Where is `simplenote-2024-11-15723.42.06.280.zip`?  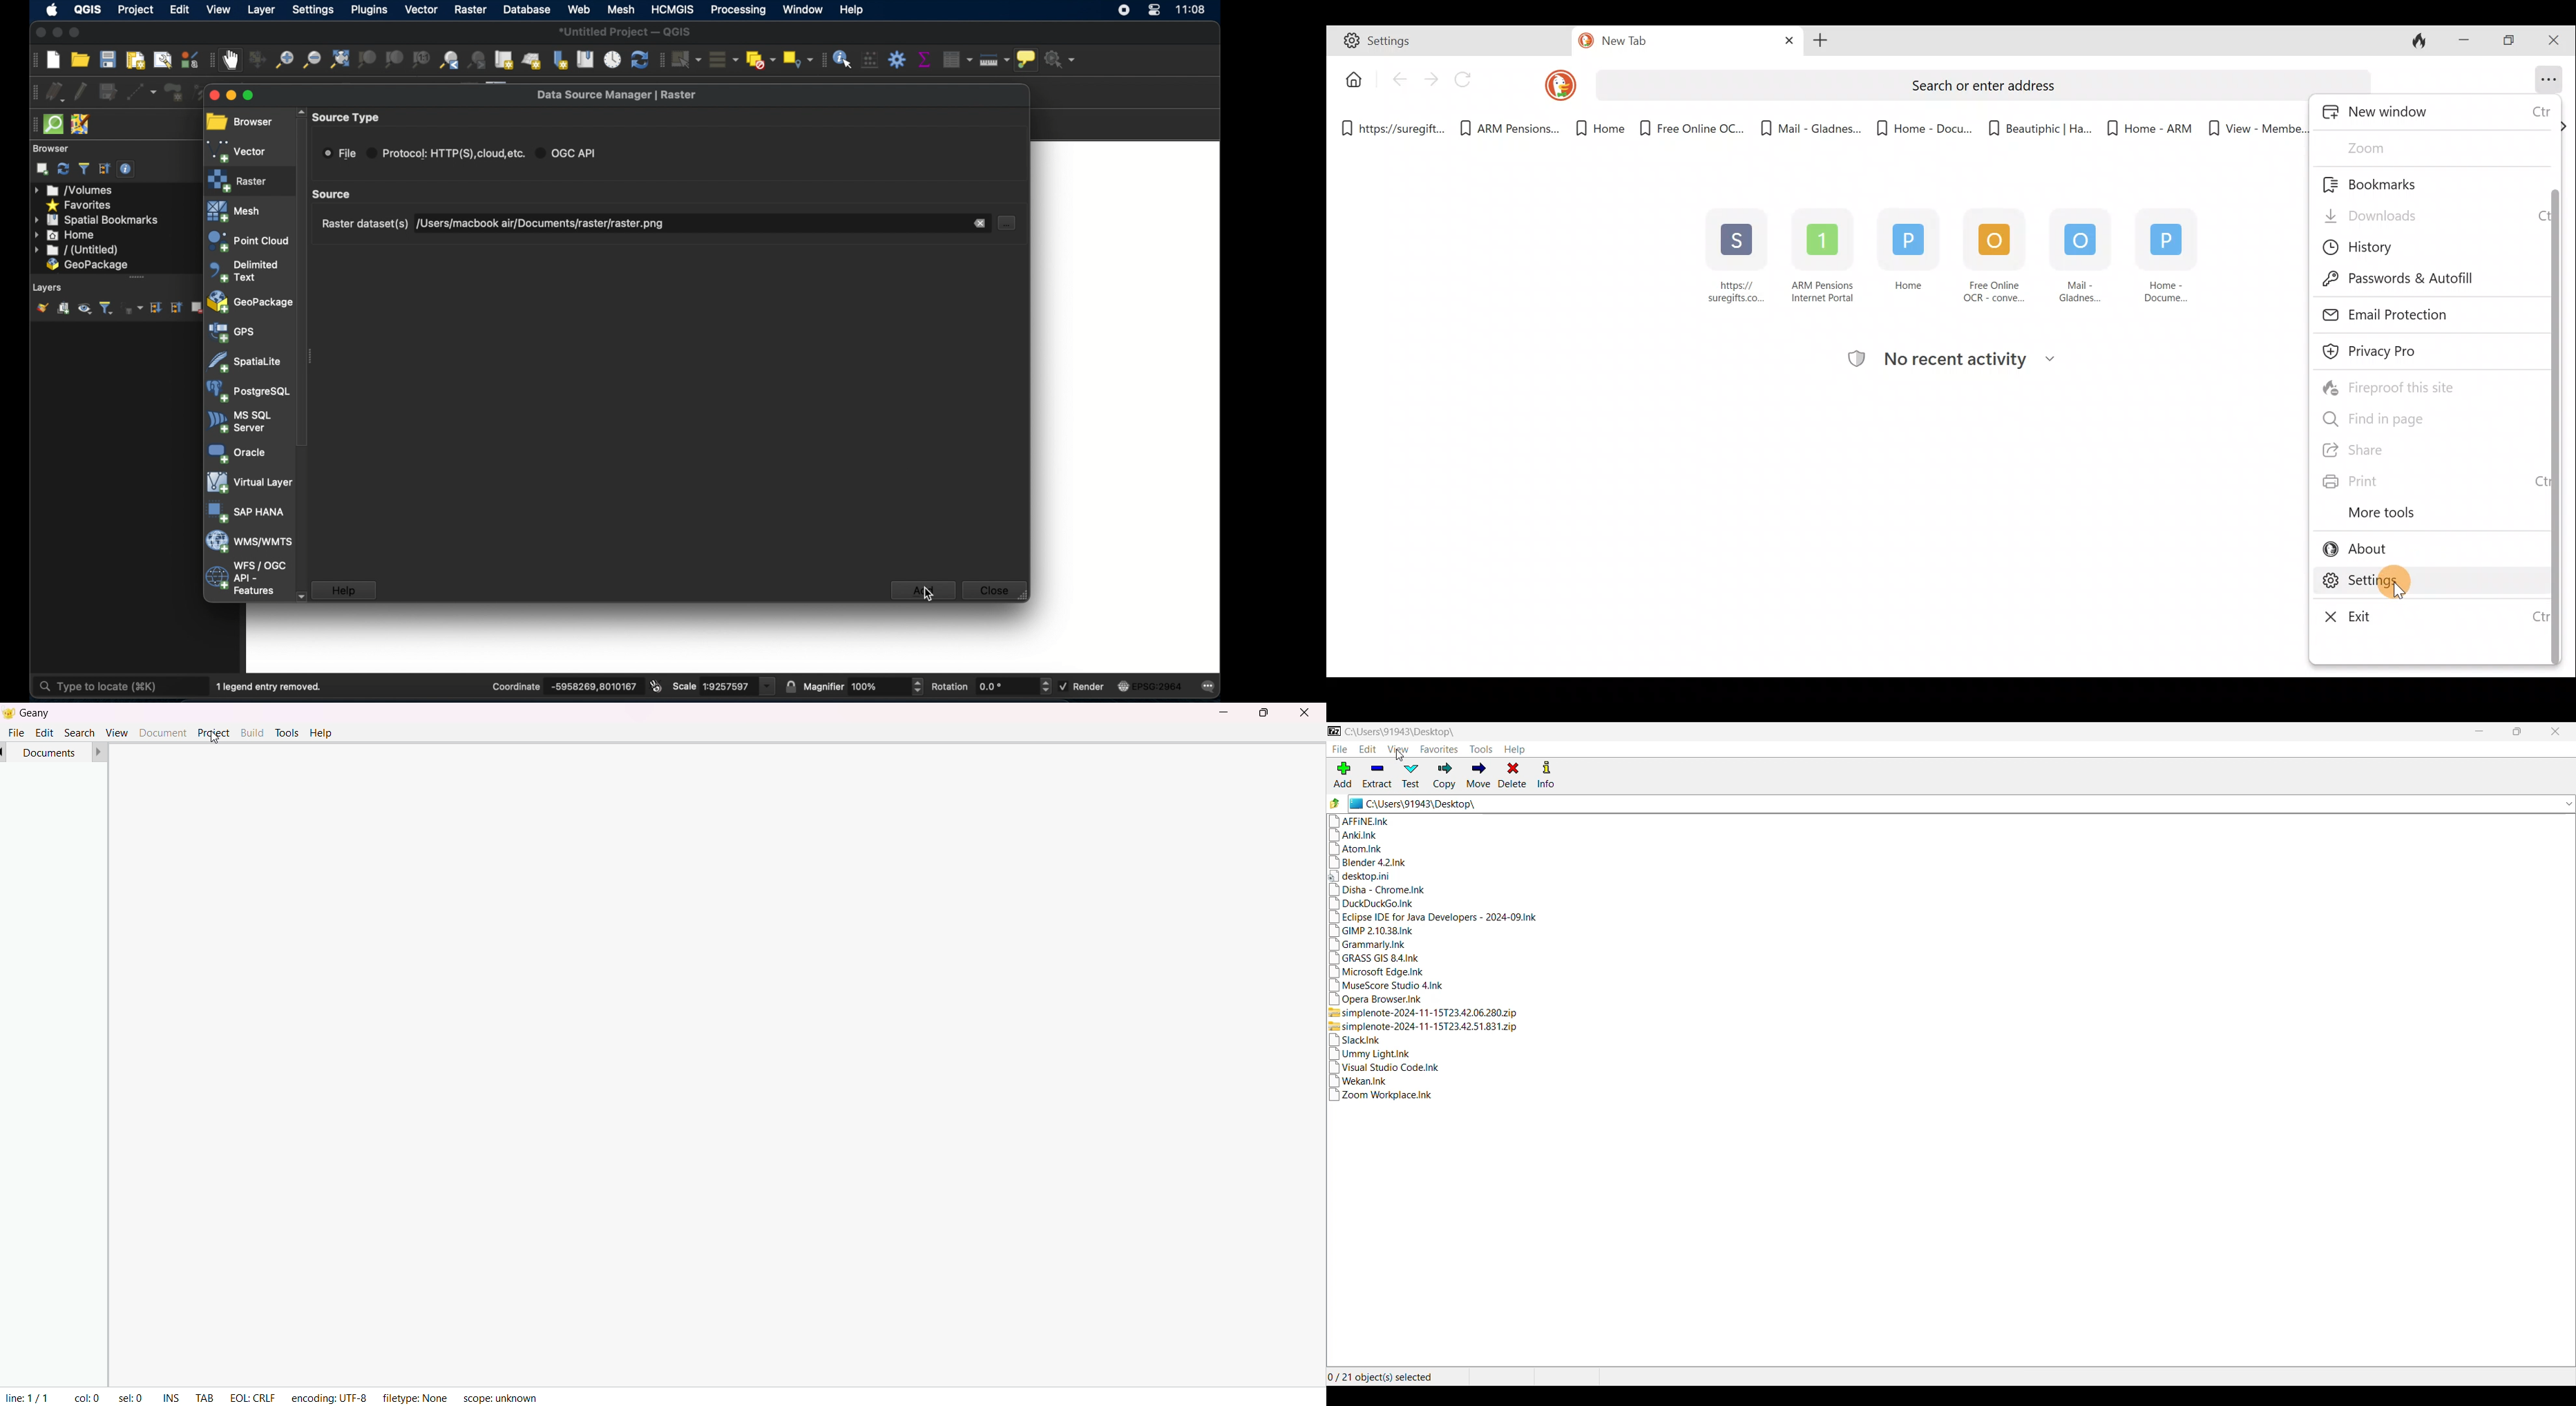 simplenote-2024-11-15723.42.06.280.zip is located at coordinates (1428, 1014).